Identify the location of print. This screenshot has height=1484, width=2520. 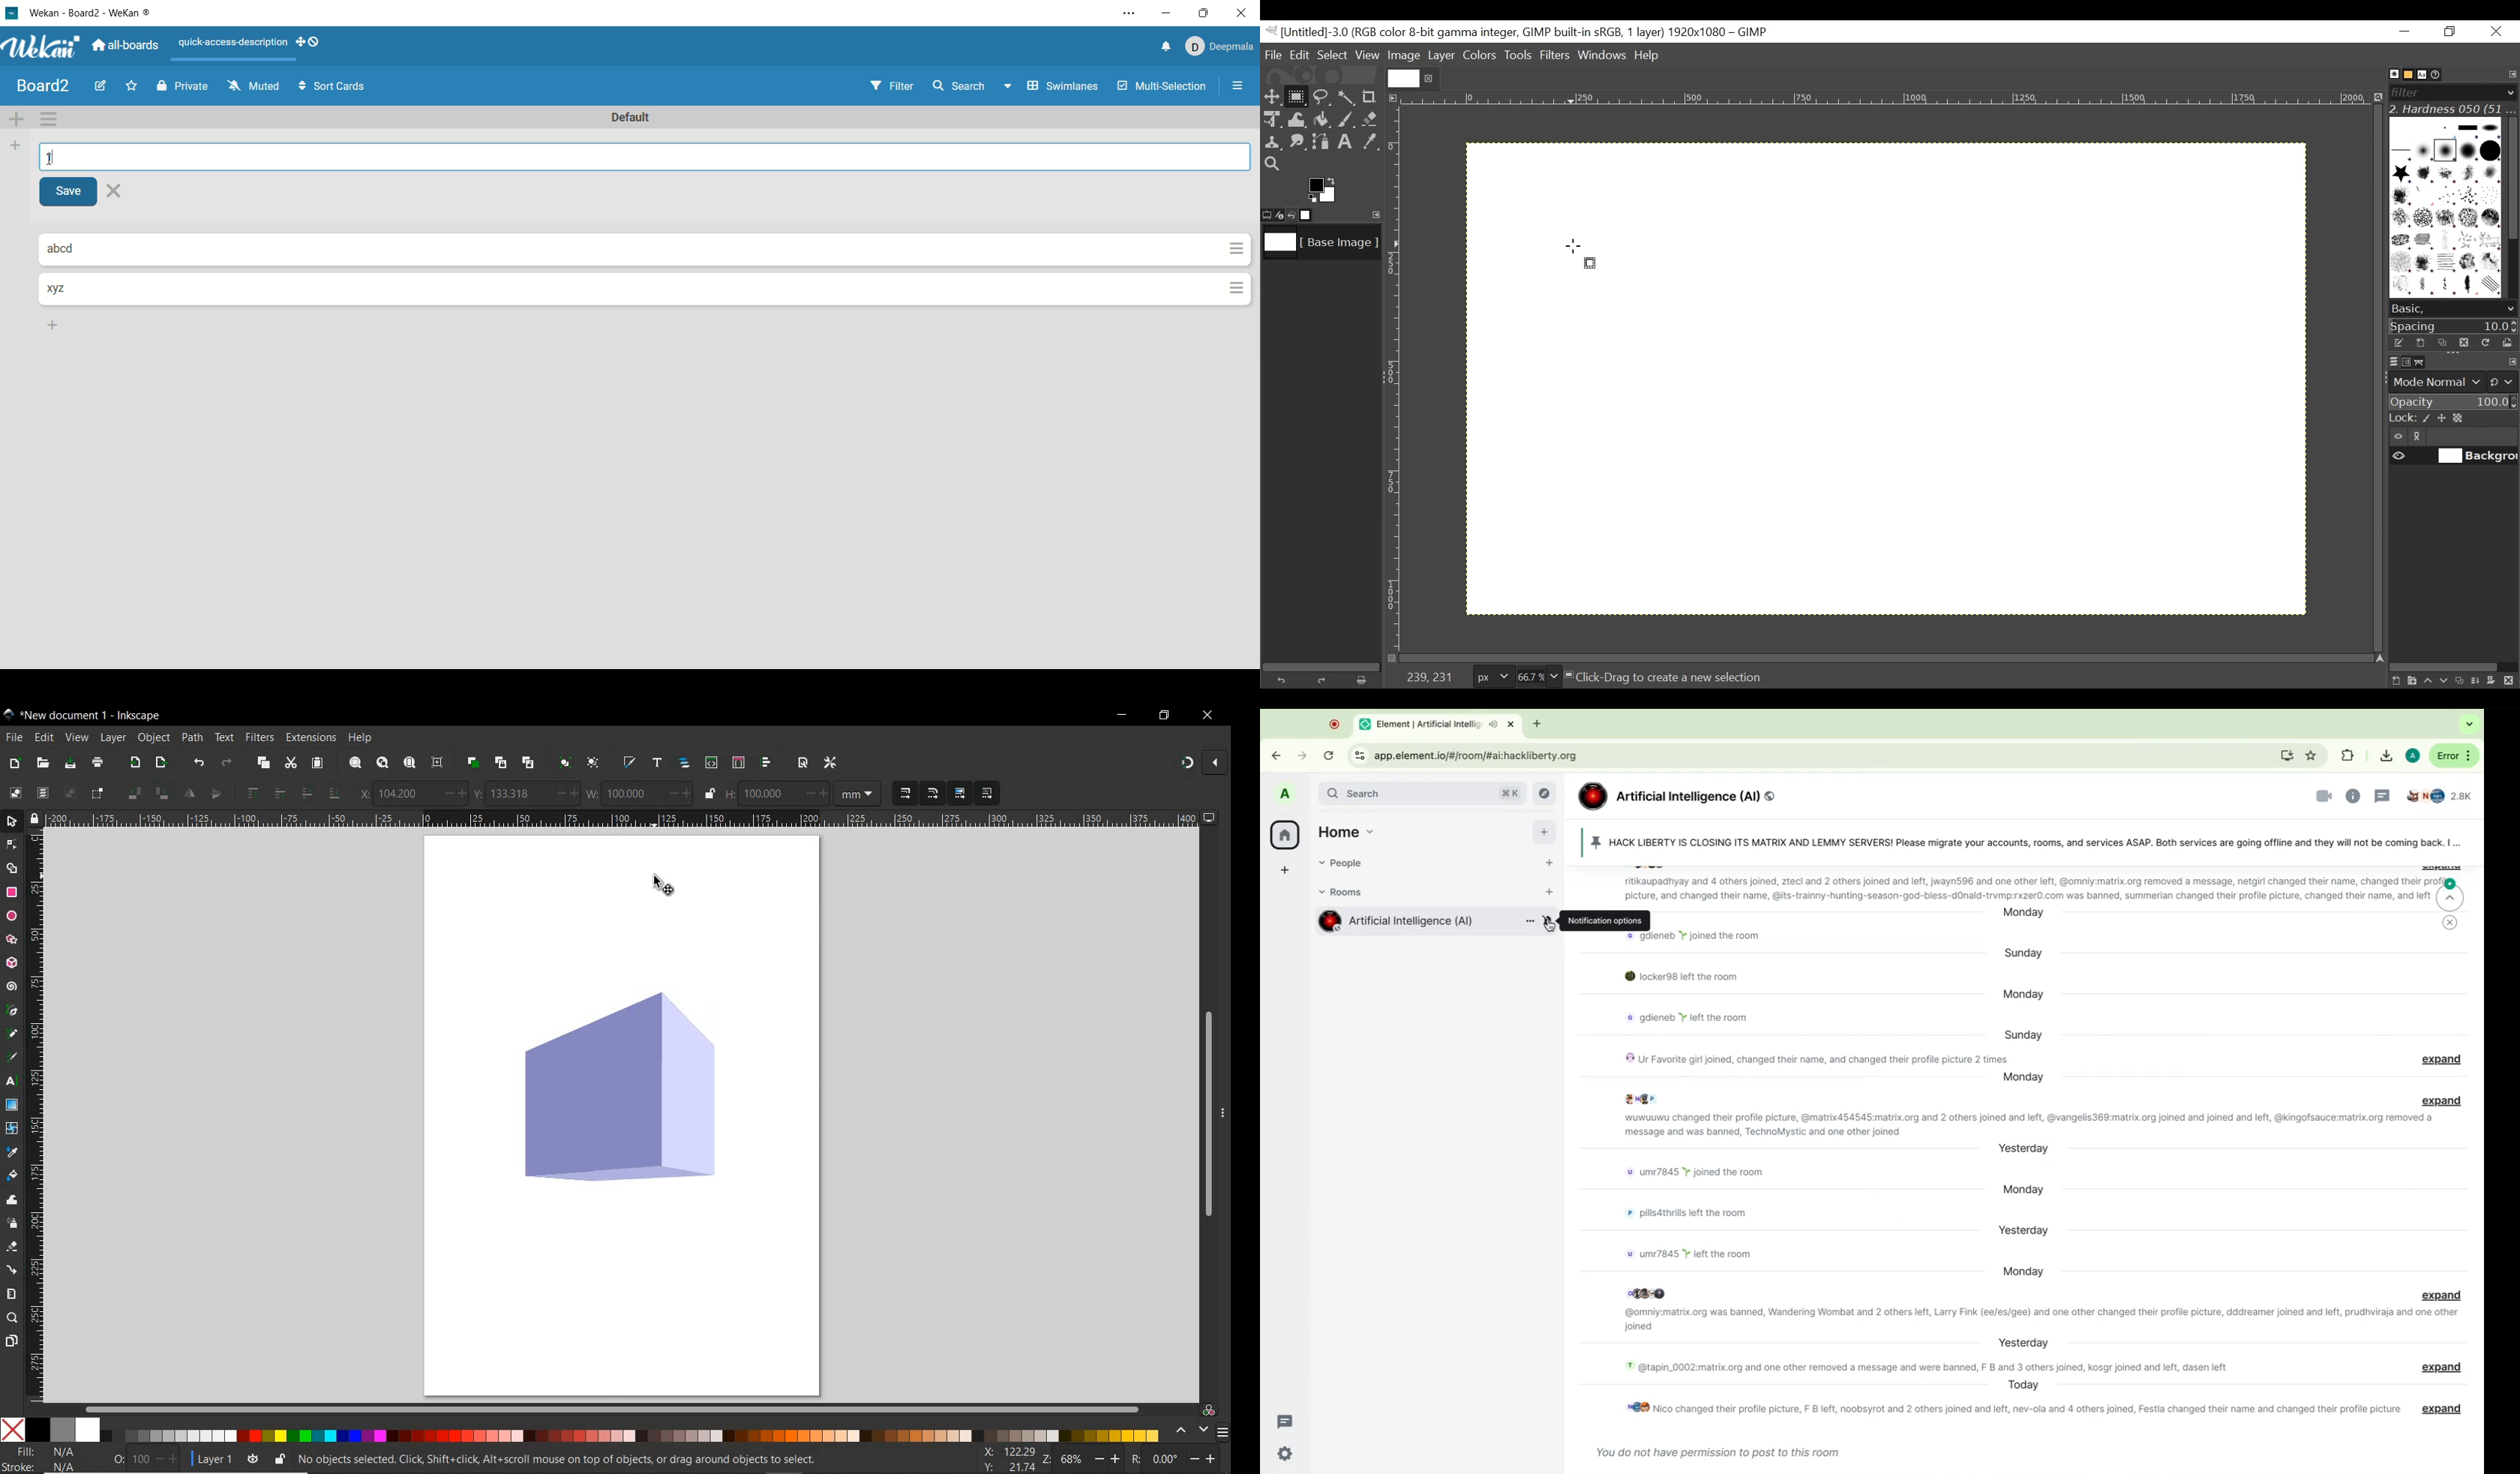
(98, 763).